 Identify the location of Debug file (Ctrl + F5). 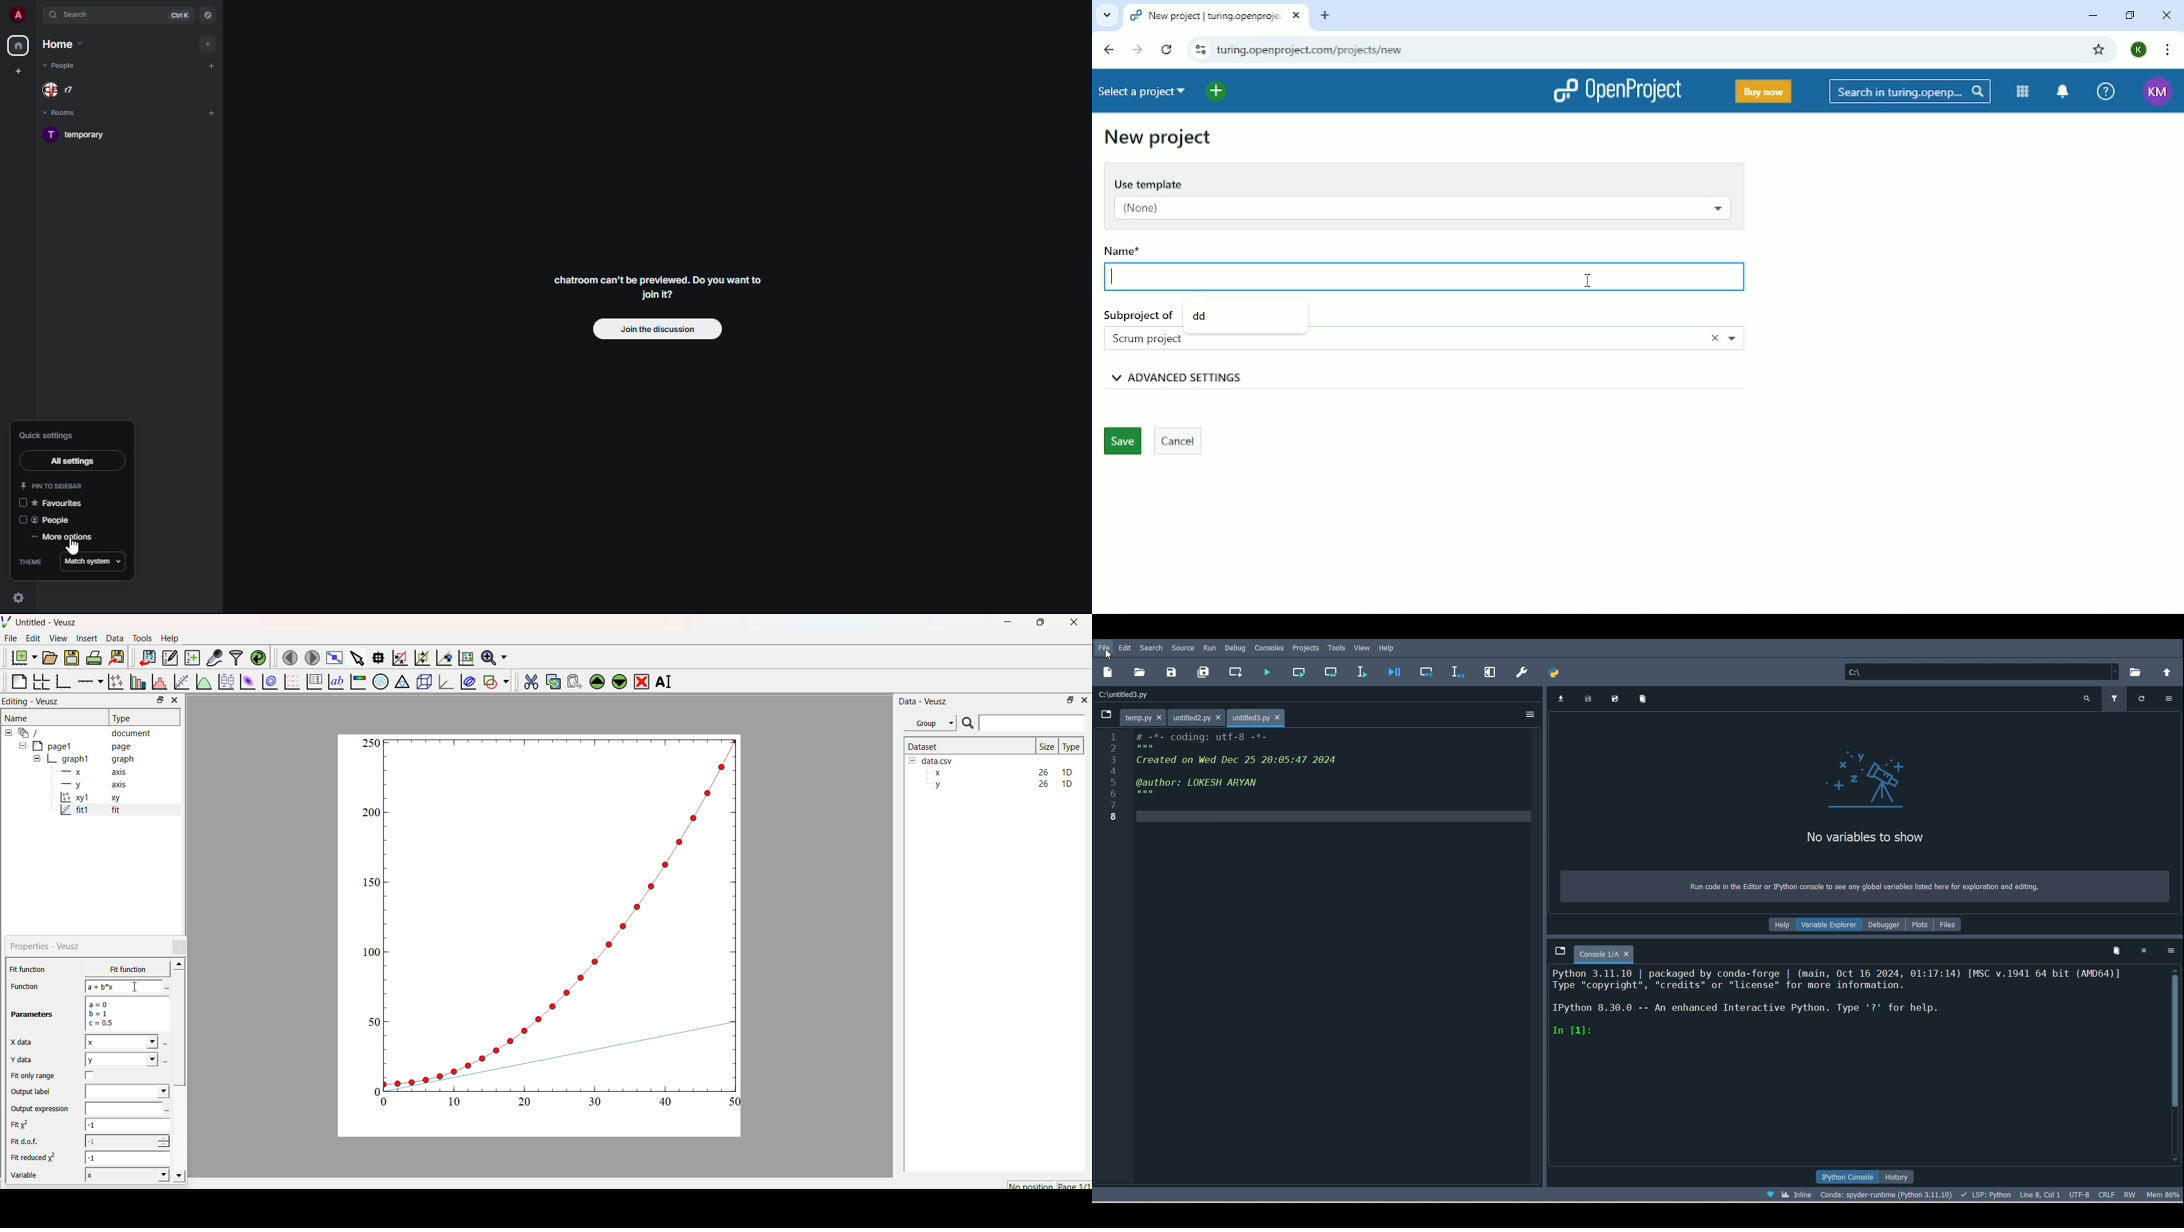
(1396, 671).